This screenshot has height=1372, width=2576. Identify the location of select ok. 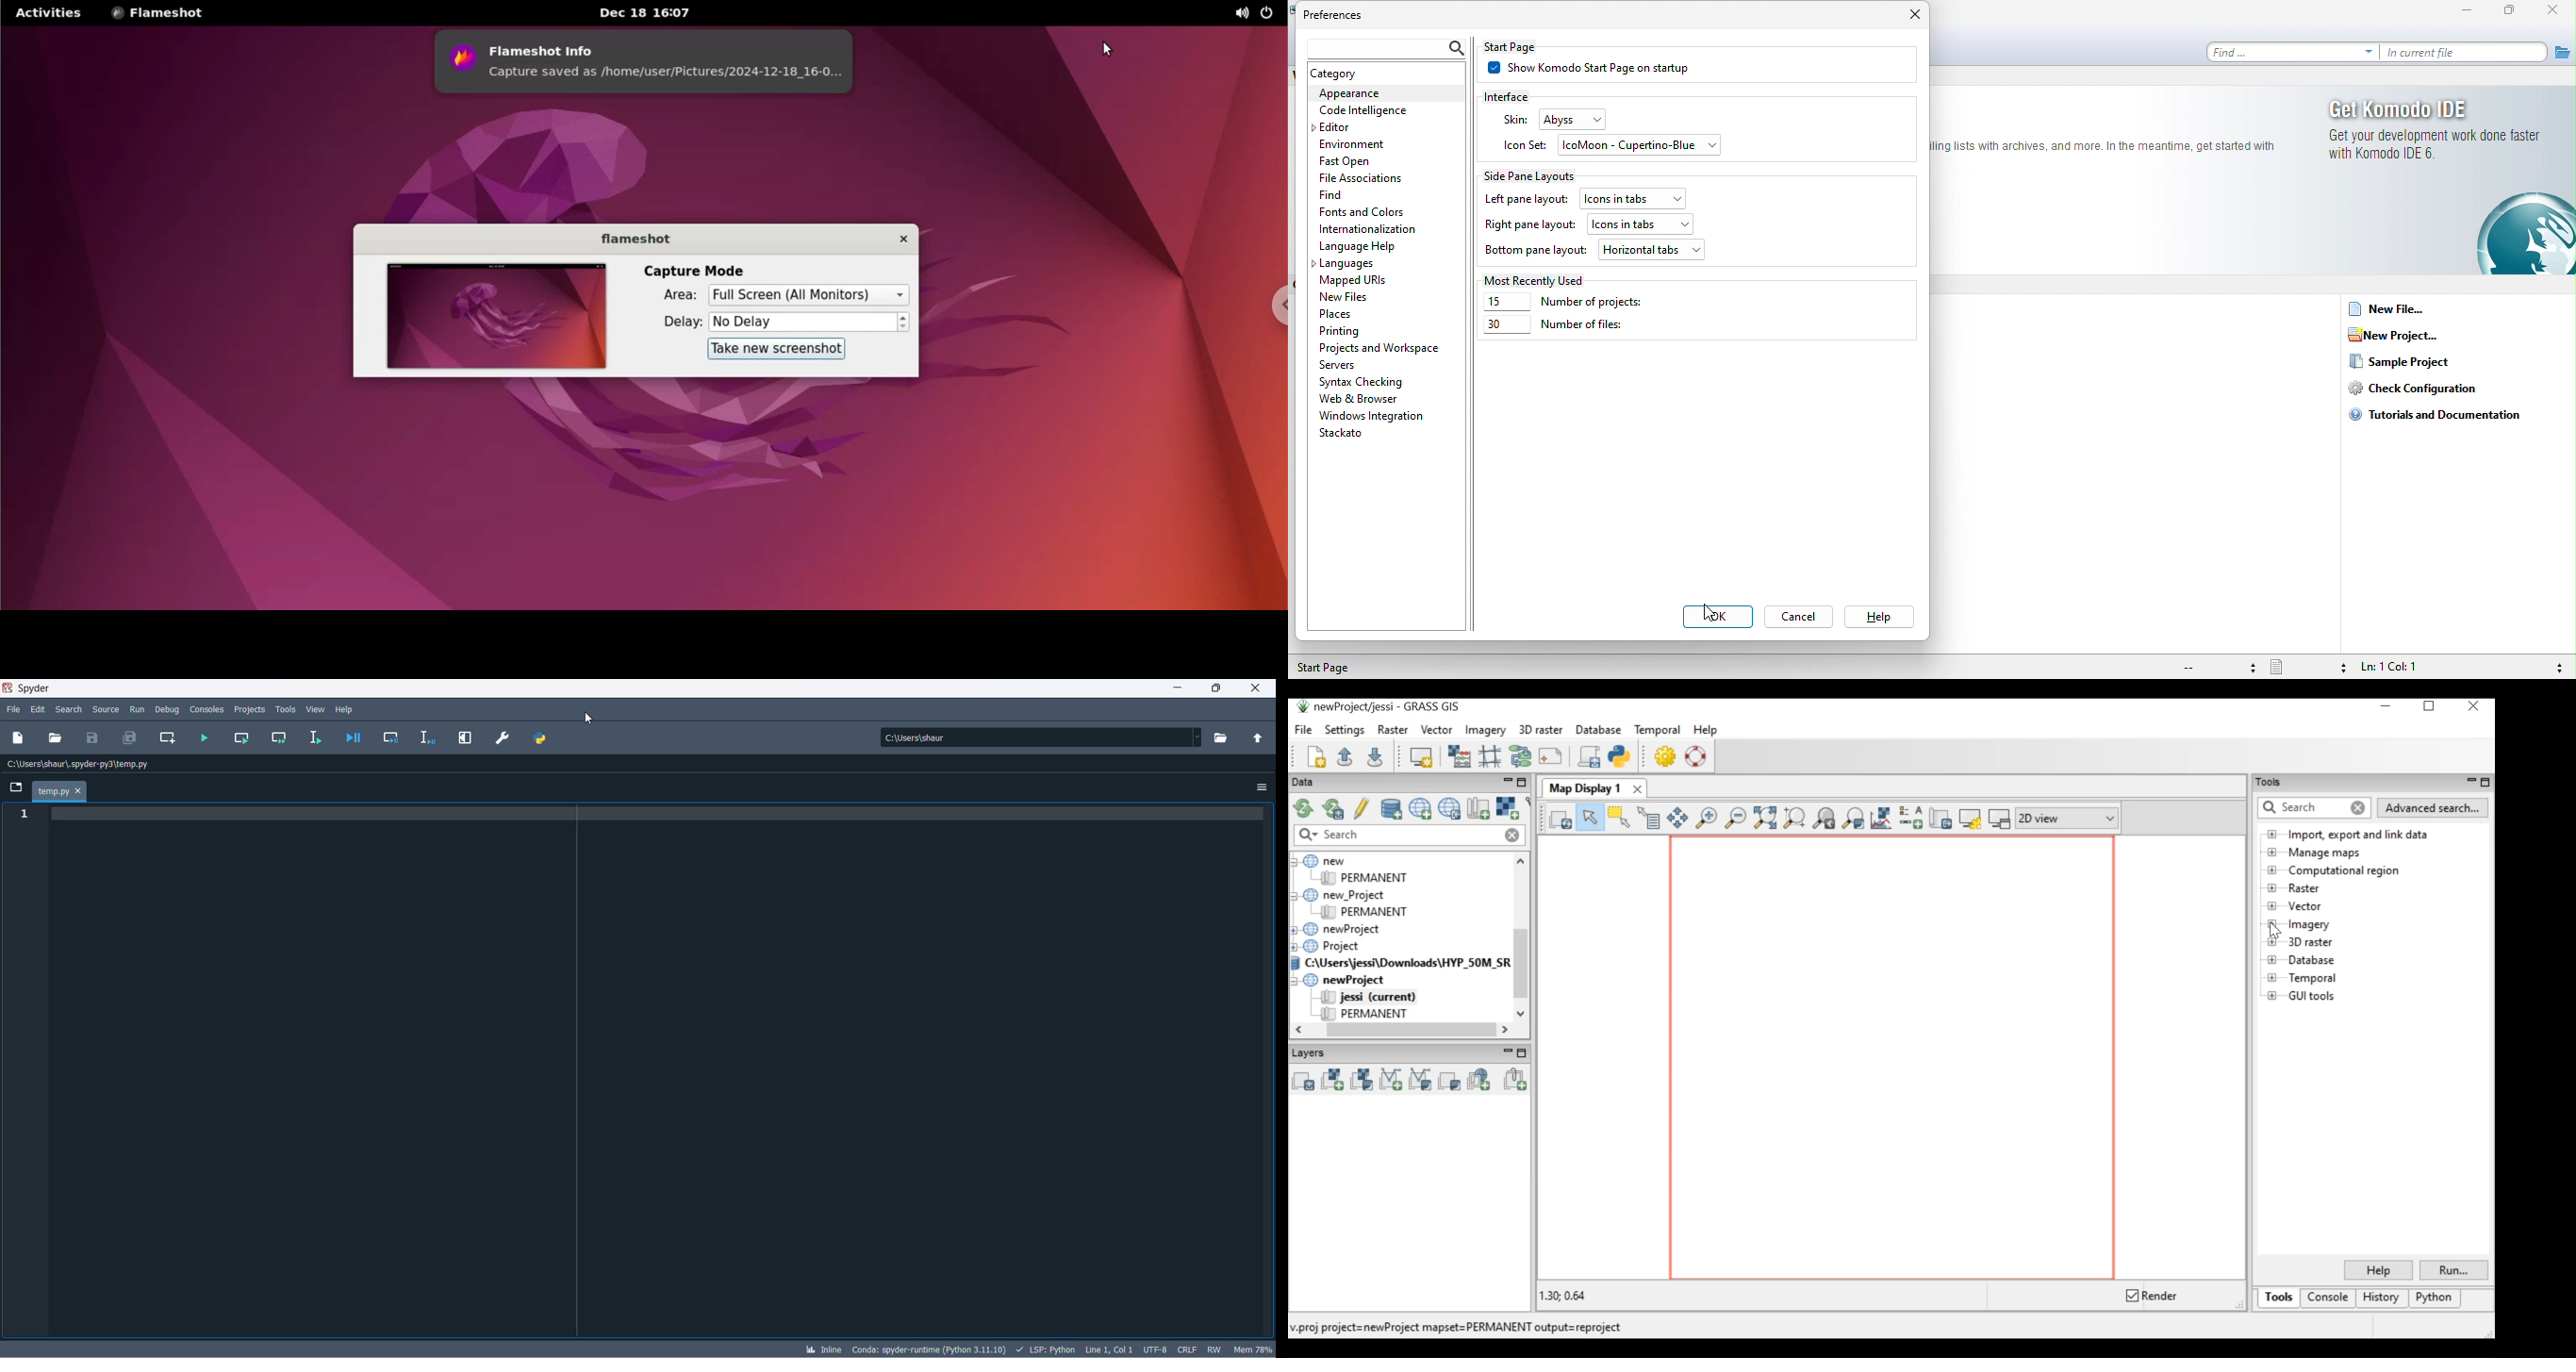
(1720, 619).